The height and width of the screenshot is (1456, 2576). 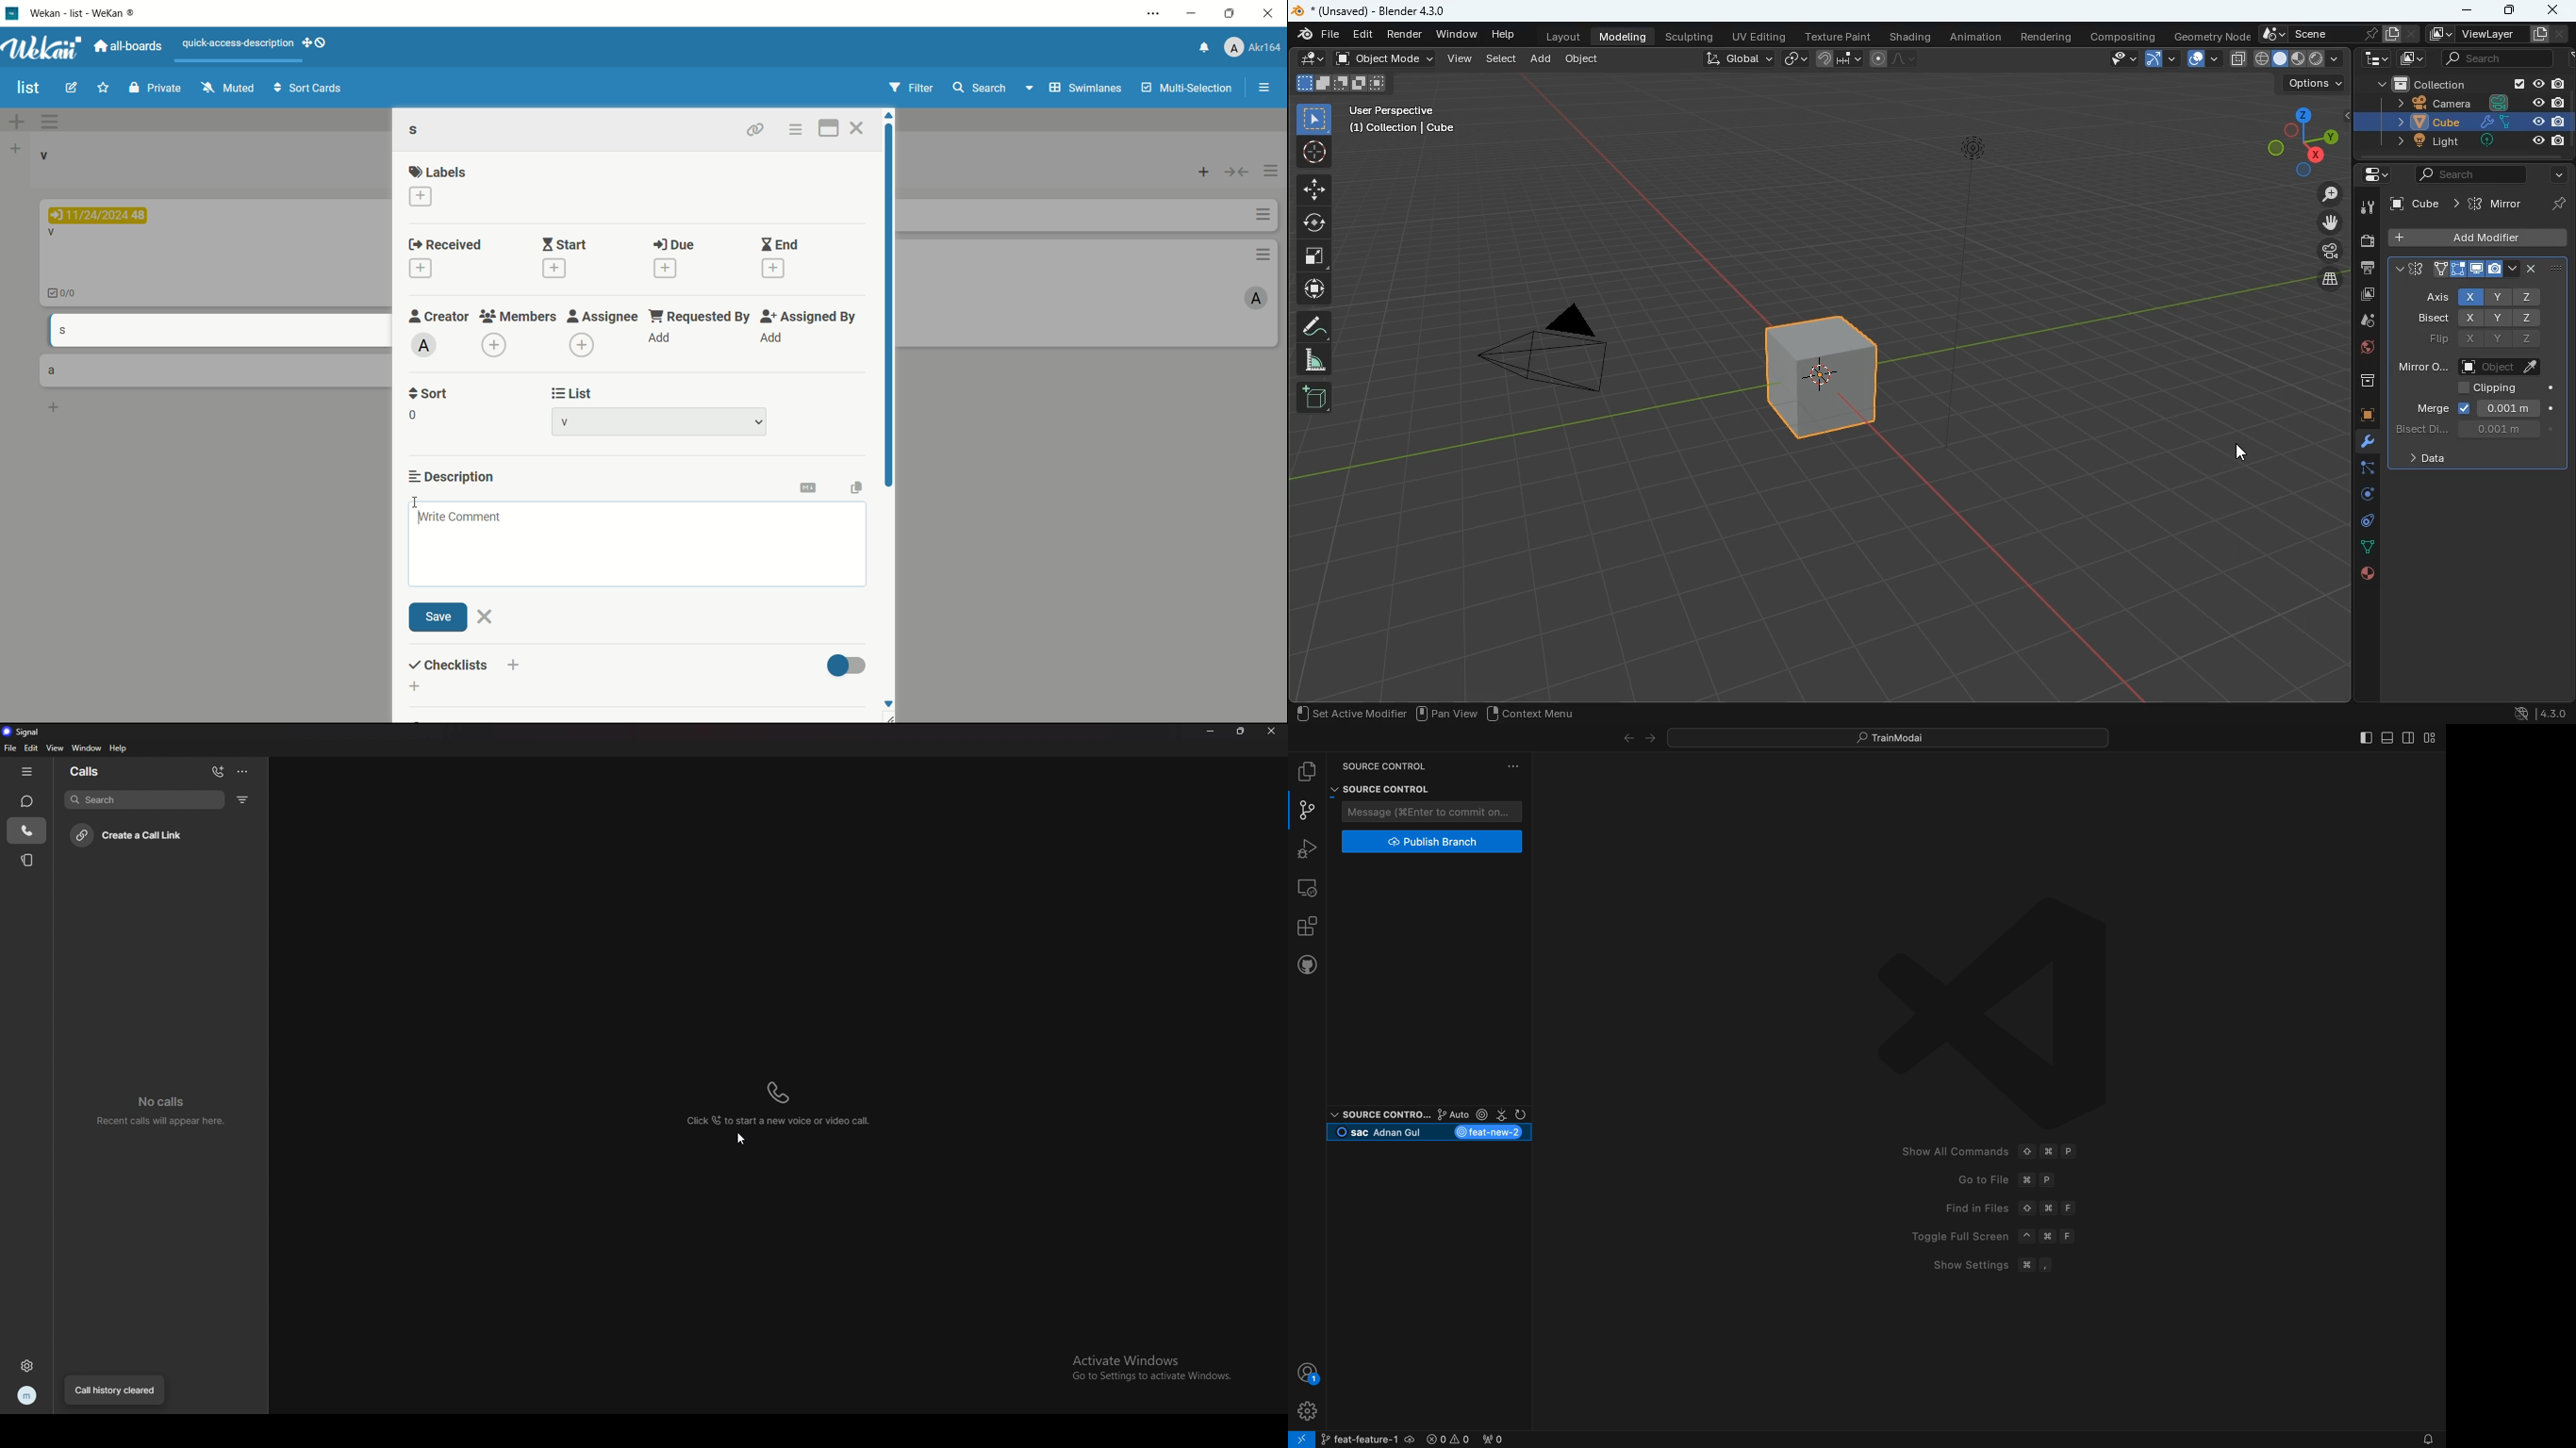 I want to click on region, so click(x=1400, y=714).